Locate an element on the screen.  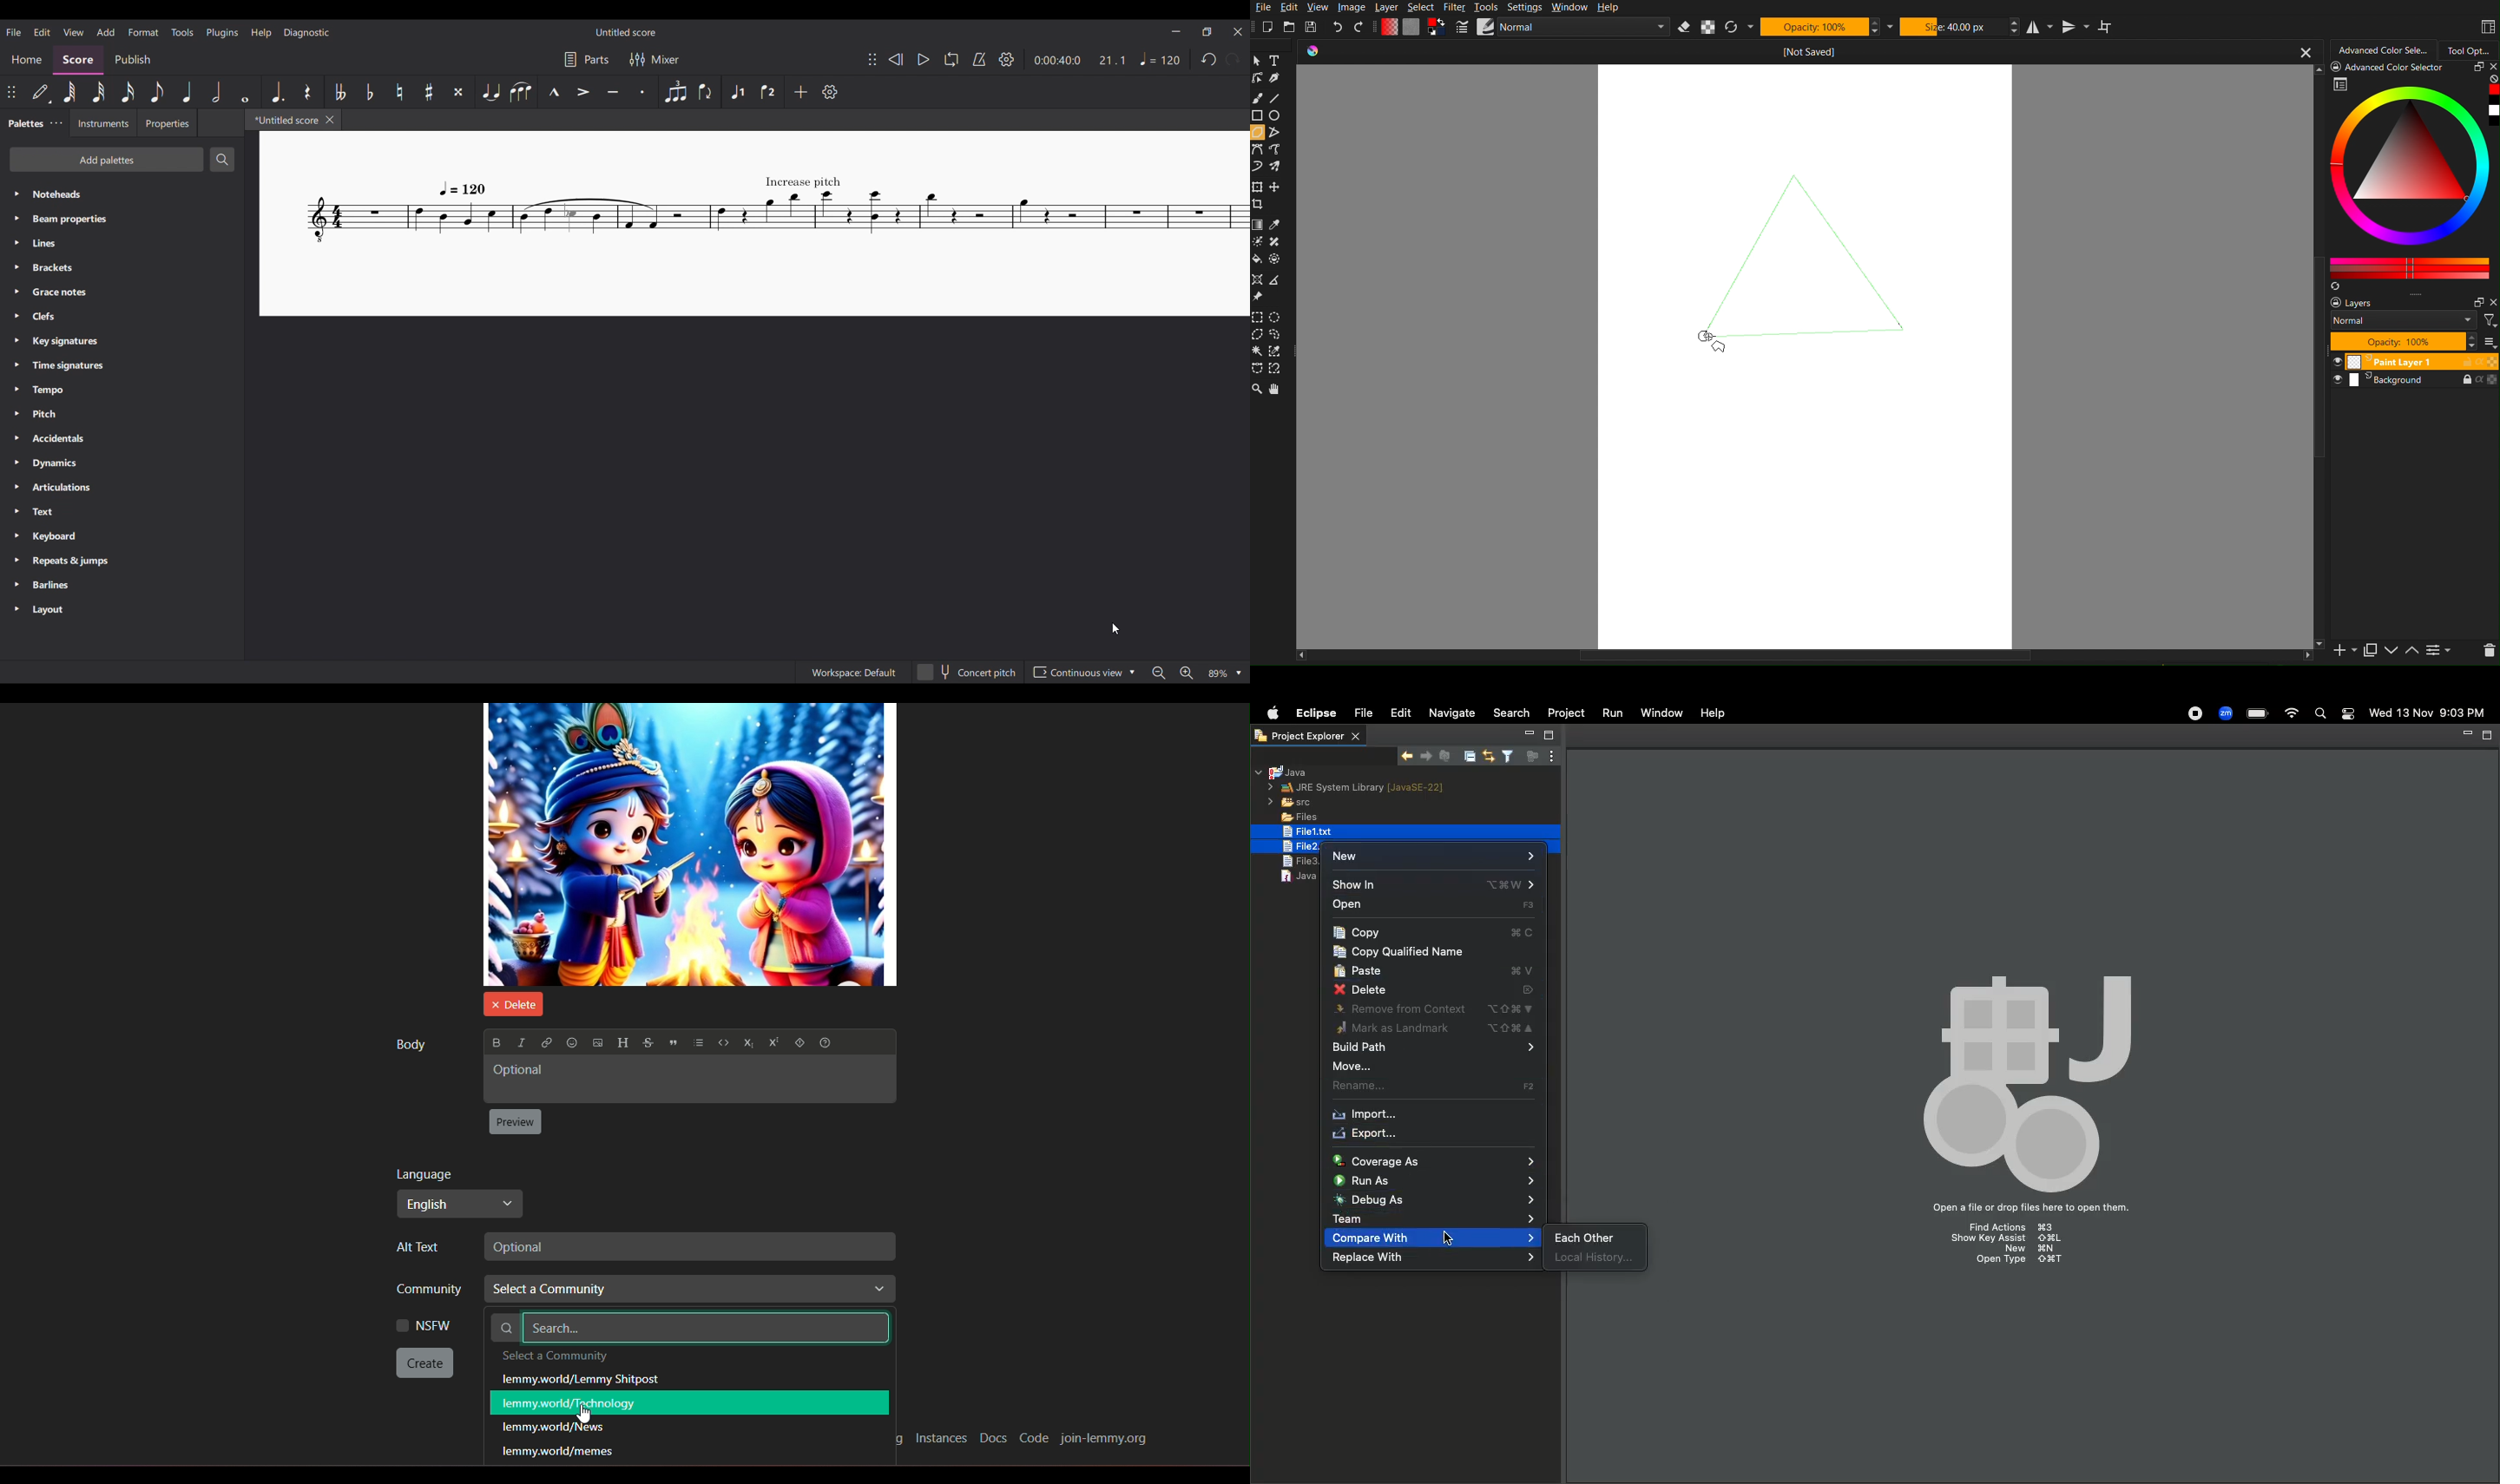
filter is located at coordinates (2490, 321).